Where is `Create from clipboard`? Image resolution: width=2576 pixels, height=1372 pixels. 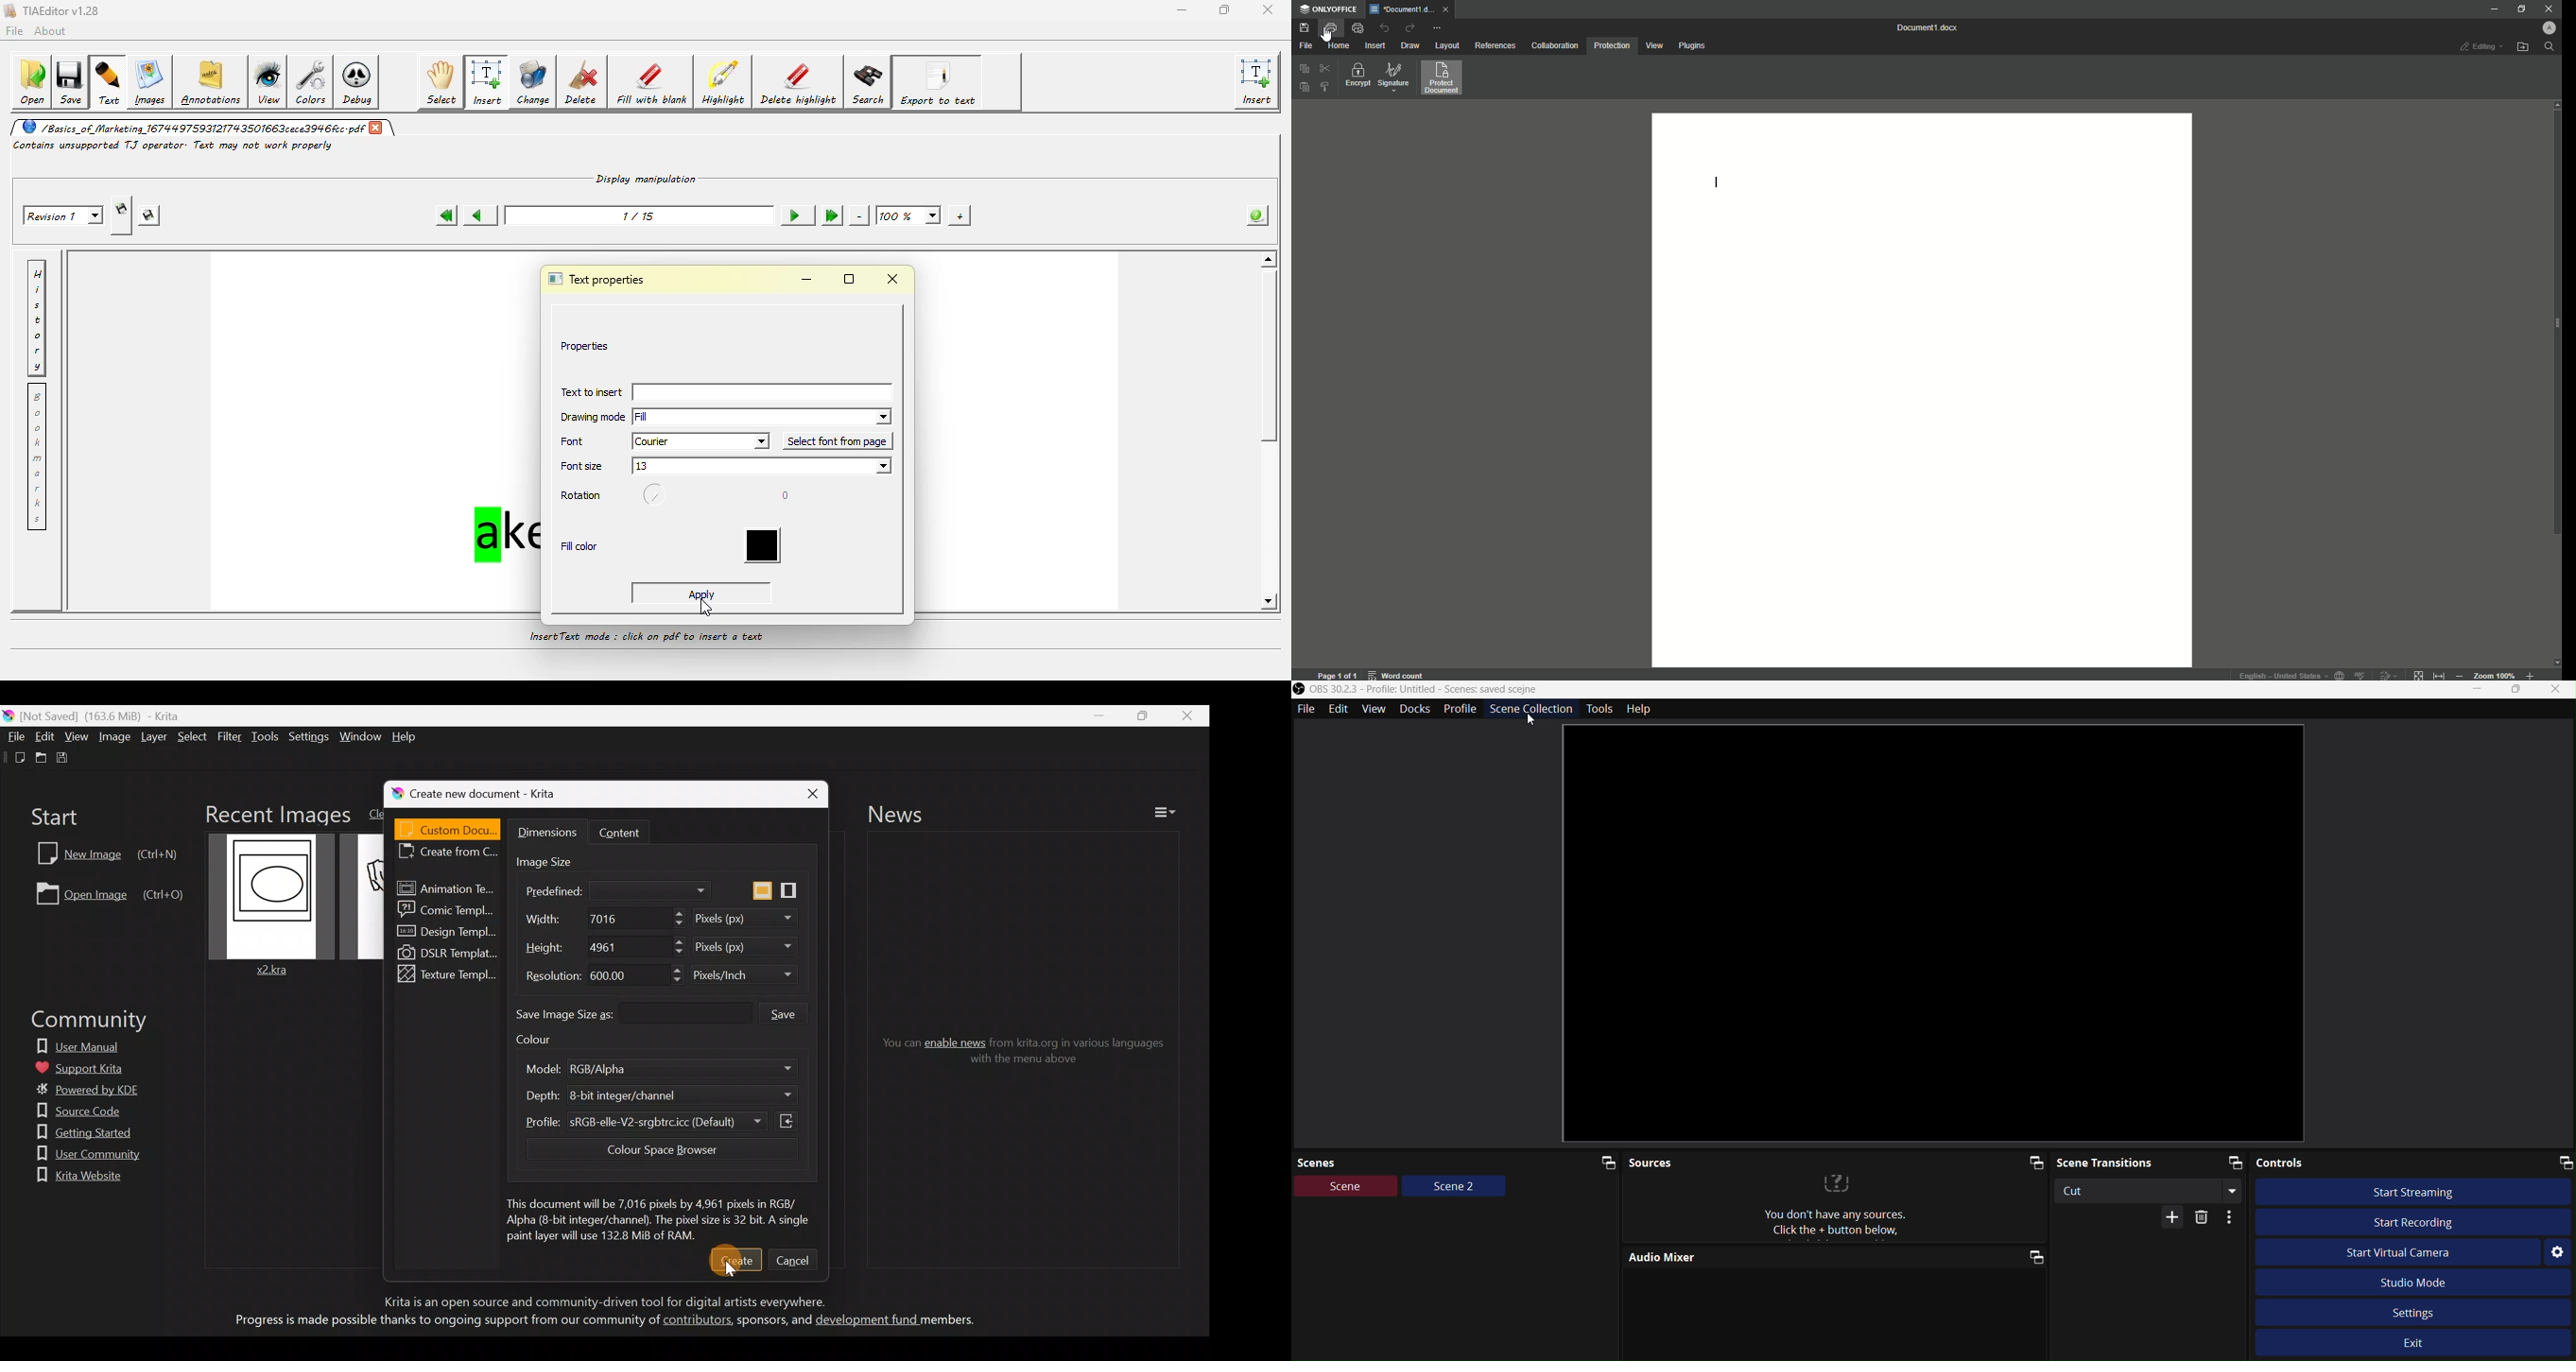
Create from clipboard is located at coordinates (447, 854).